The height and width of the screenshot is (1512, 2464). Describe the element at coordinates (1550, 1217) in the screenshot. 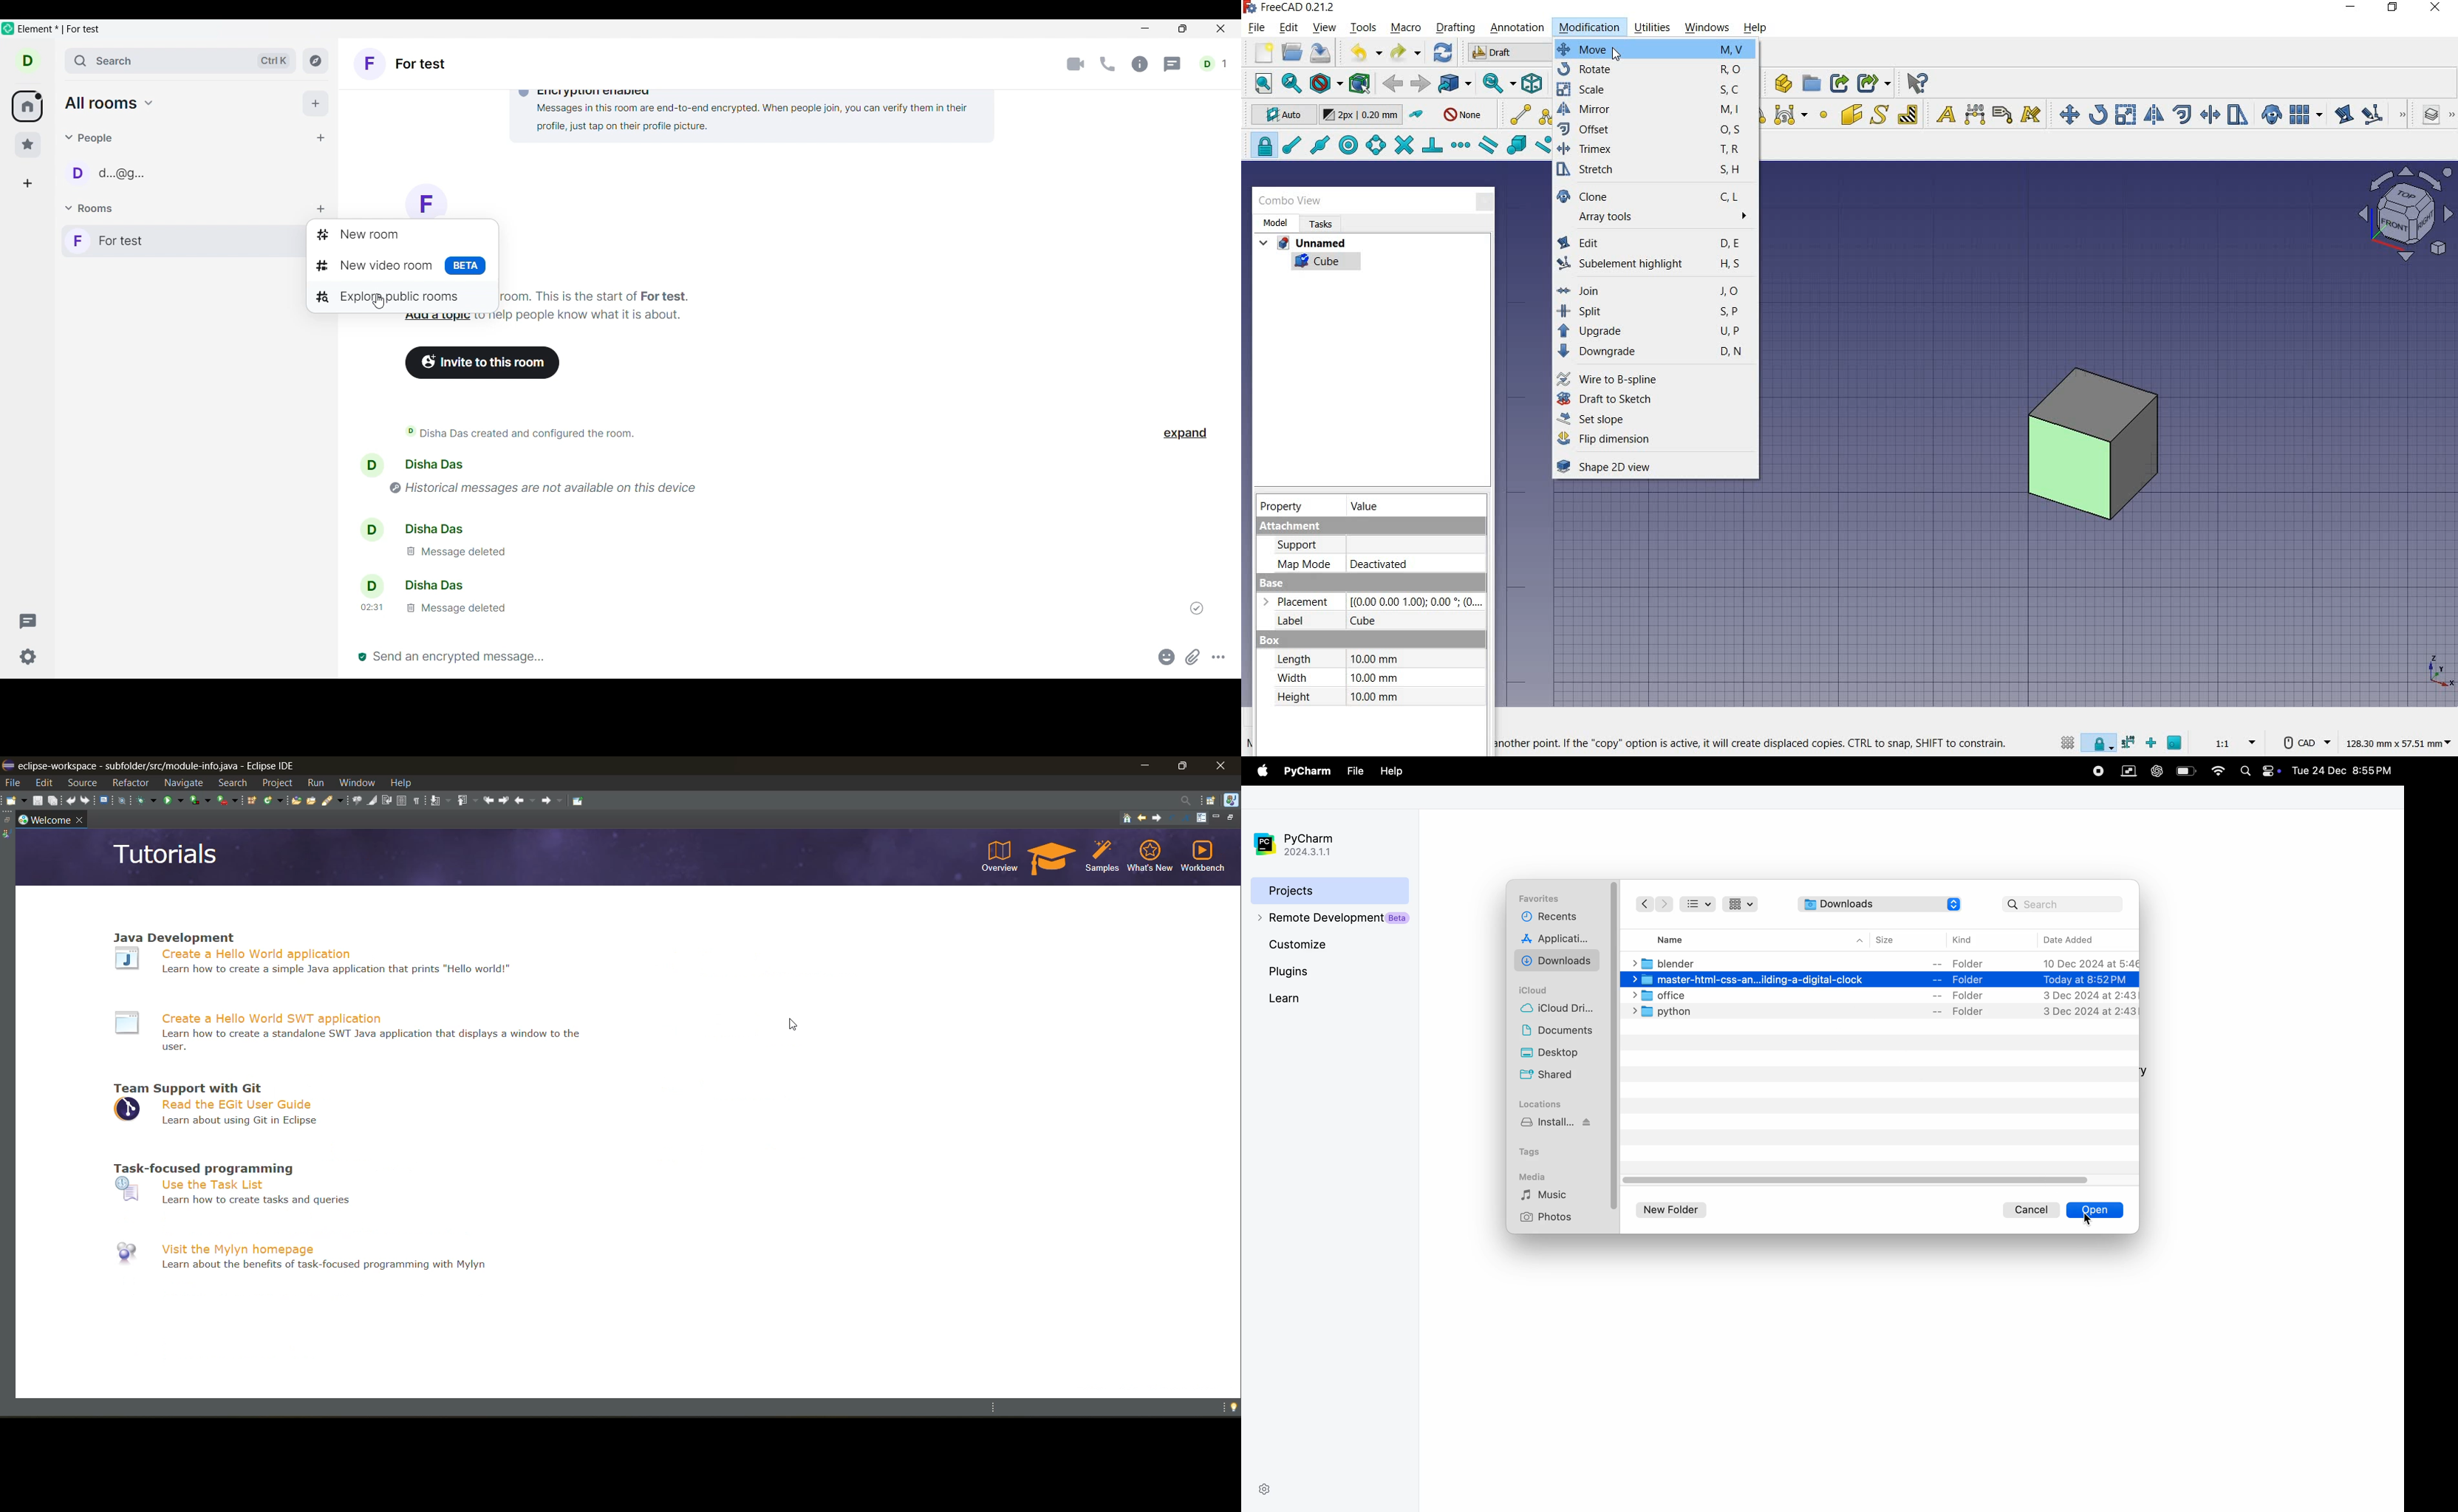

I see `photos` at that location.